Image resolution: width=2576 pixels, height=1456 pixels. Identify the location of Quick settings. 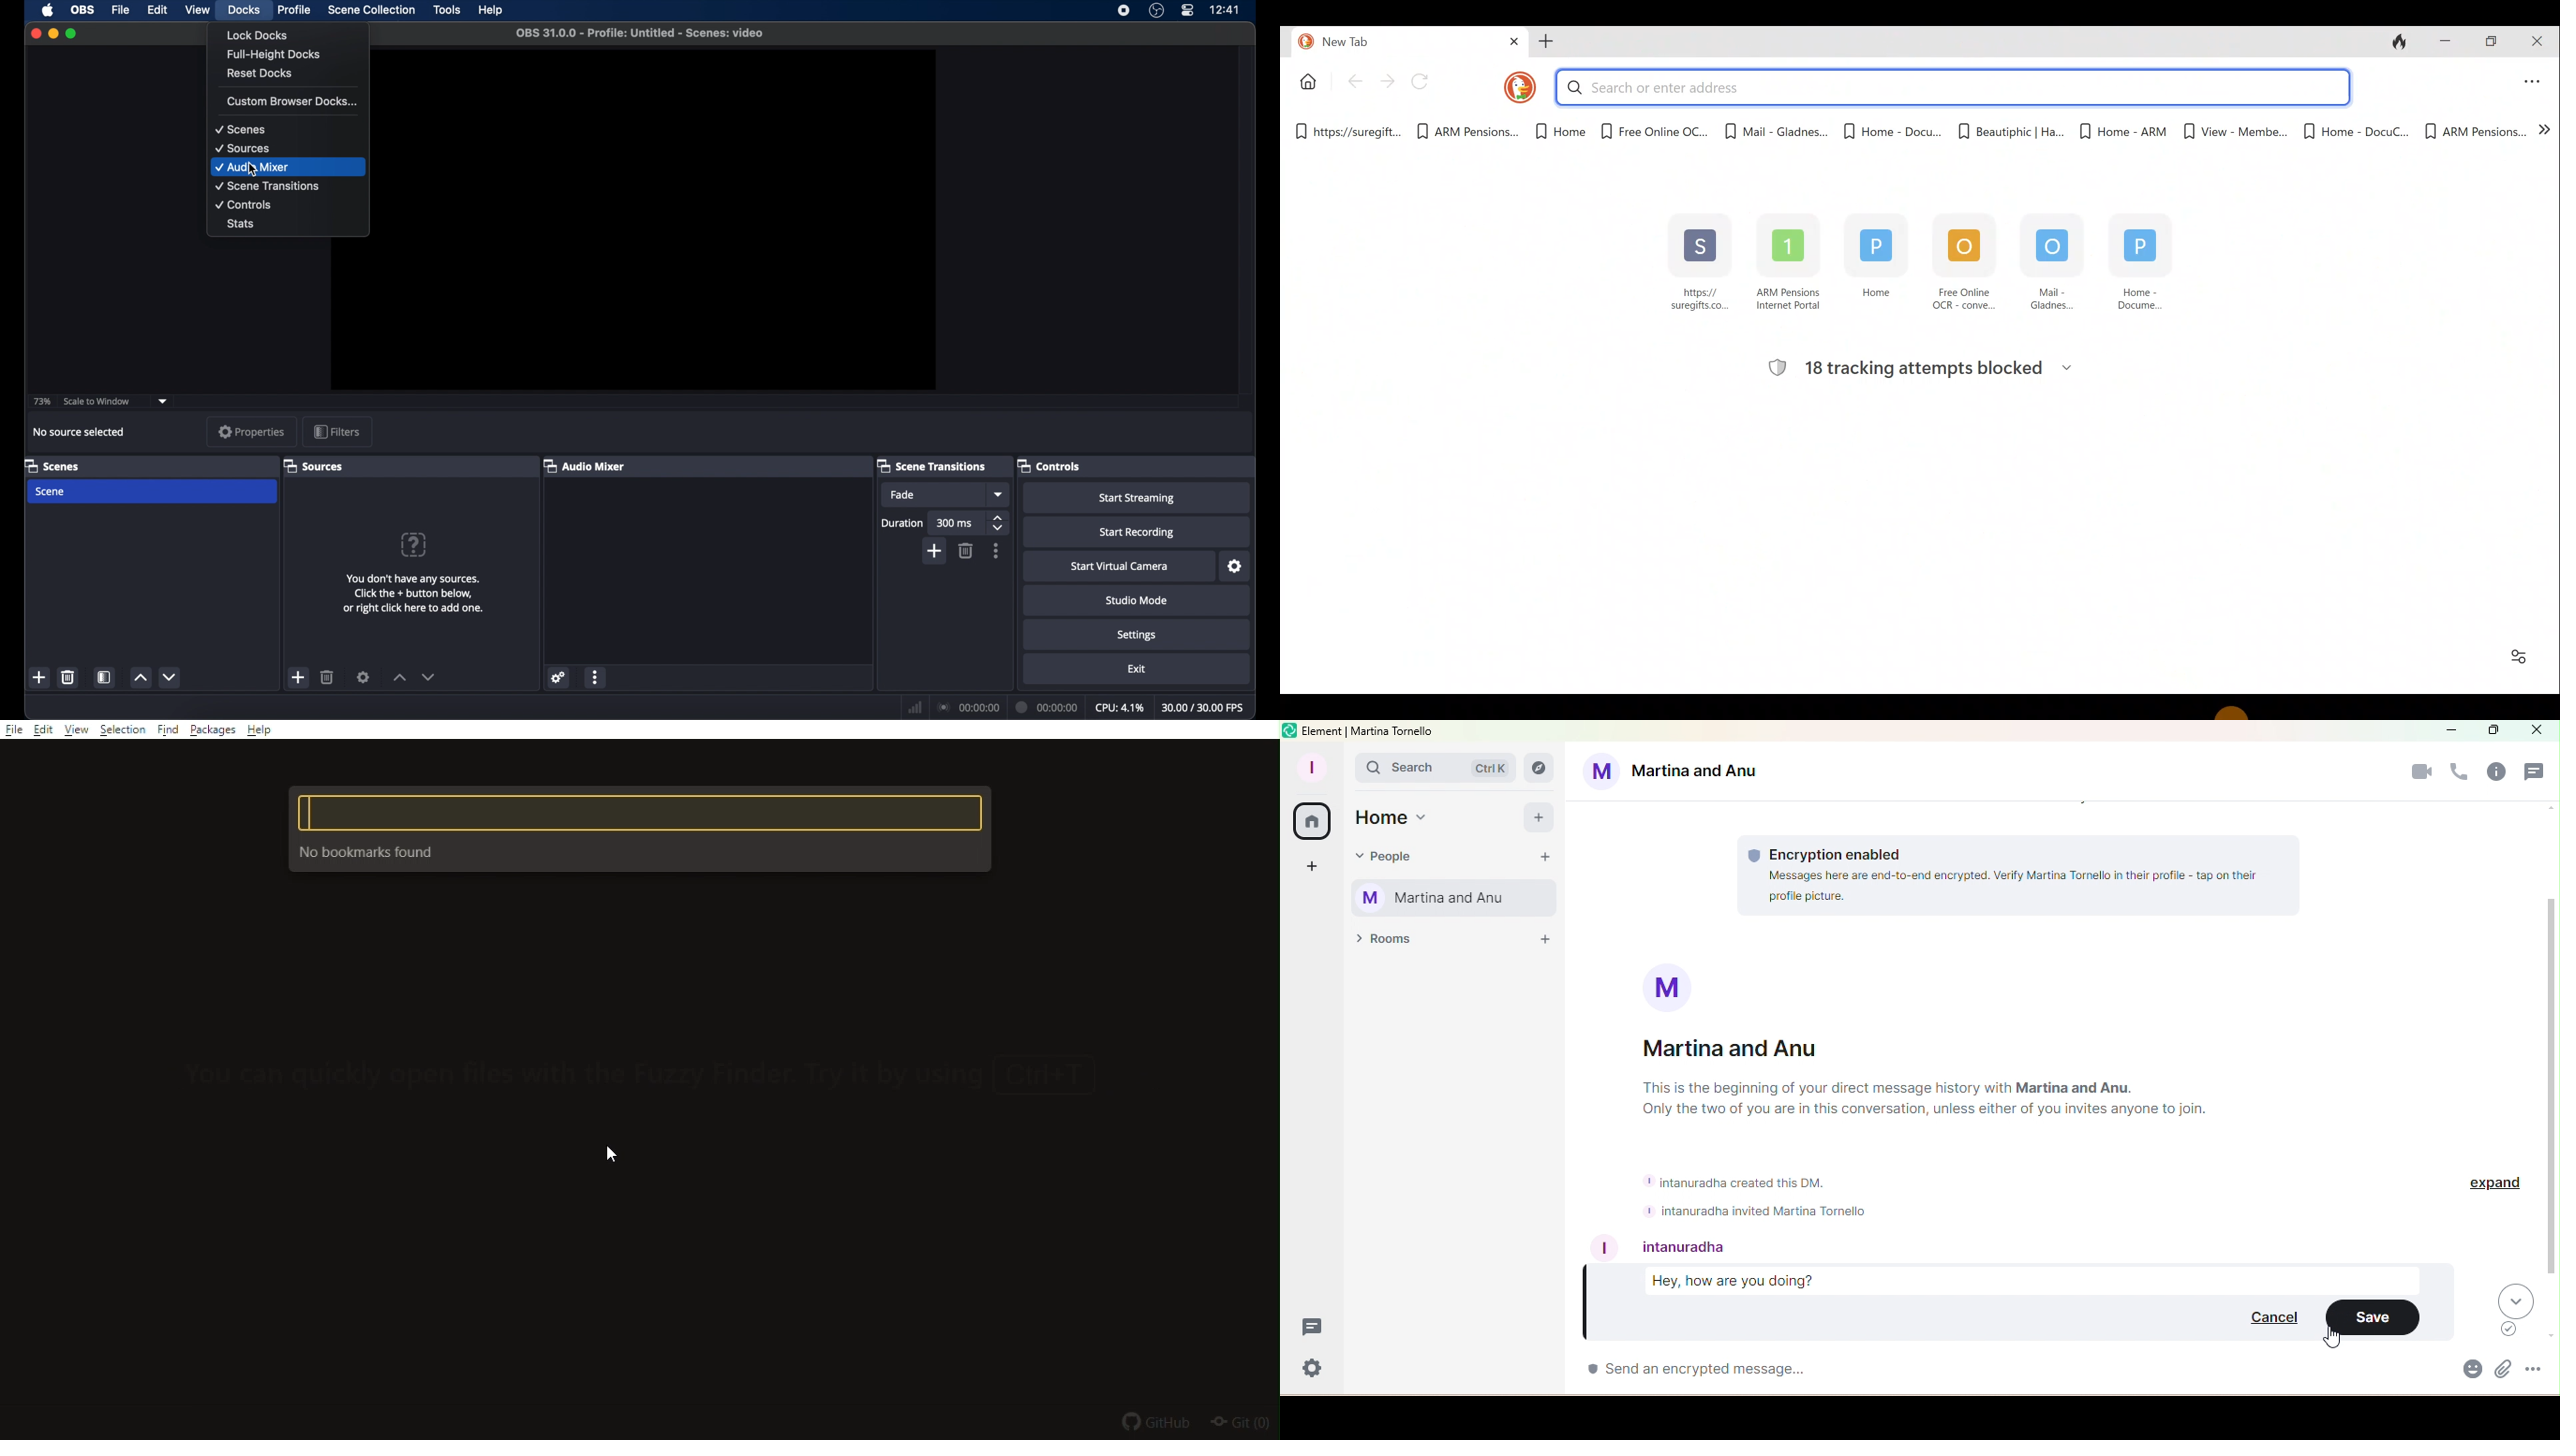
(1308, 1371).